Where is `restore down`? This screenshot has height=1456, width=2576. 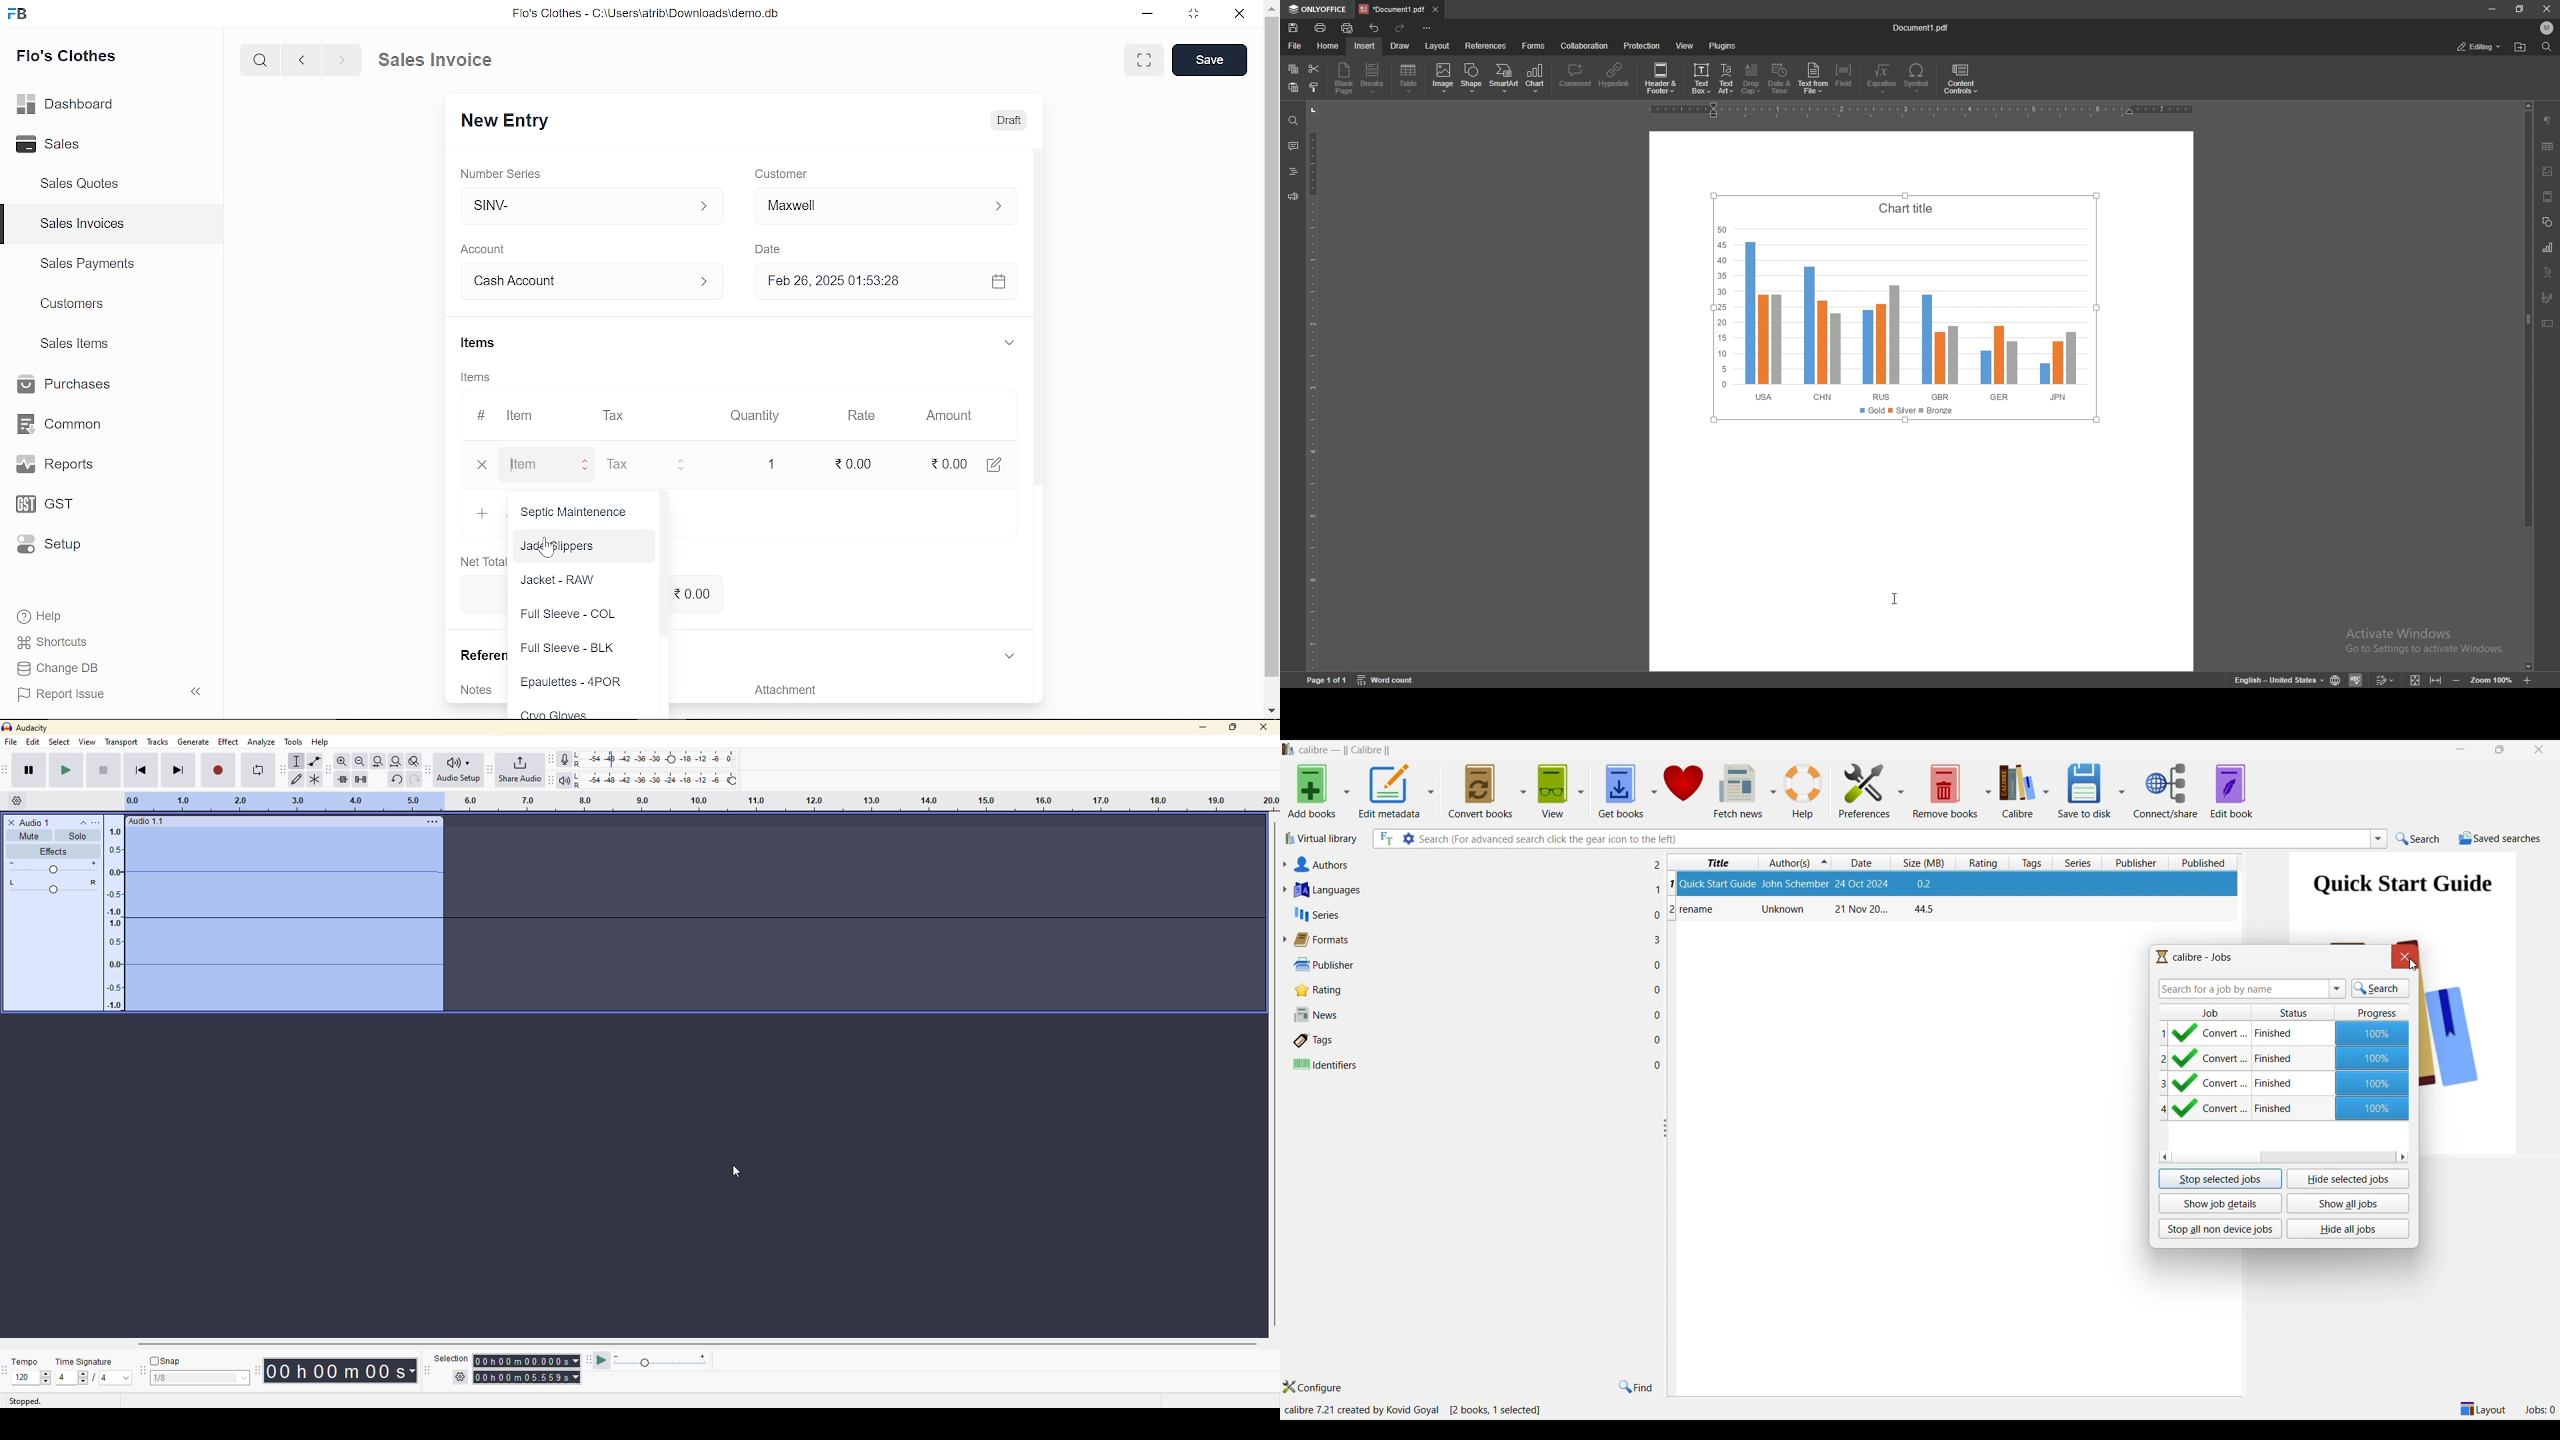 restore down is located at coordinates (1198, 14).